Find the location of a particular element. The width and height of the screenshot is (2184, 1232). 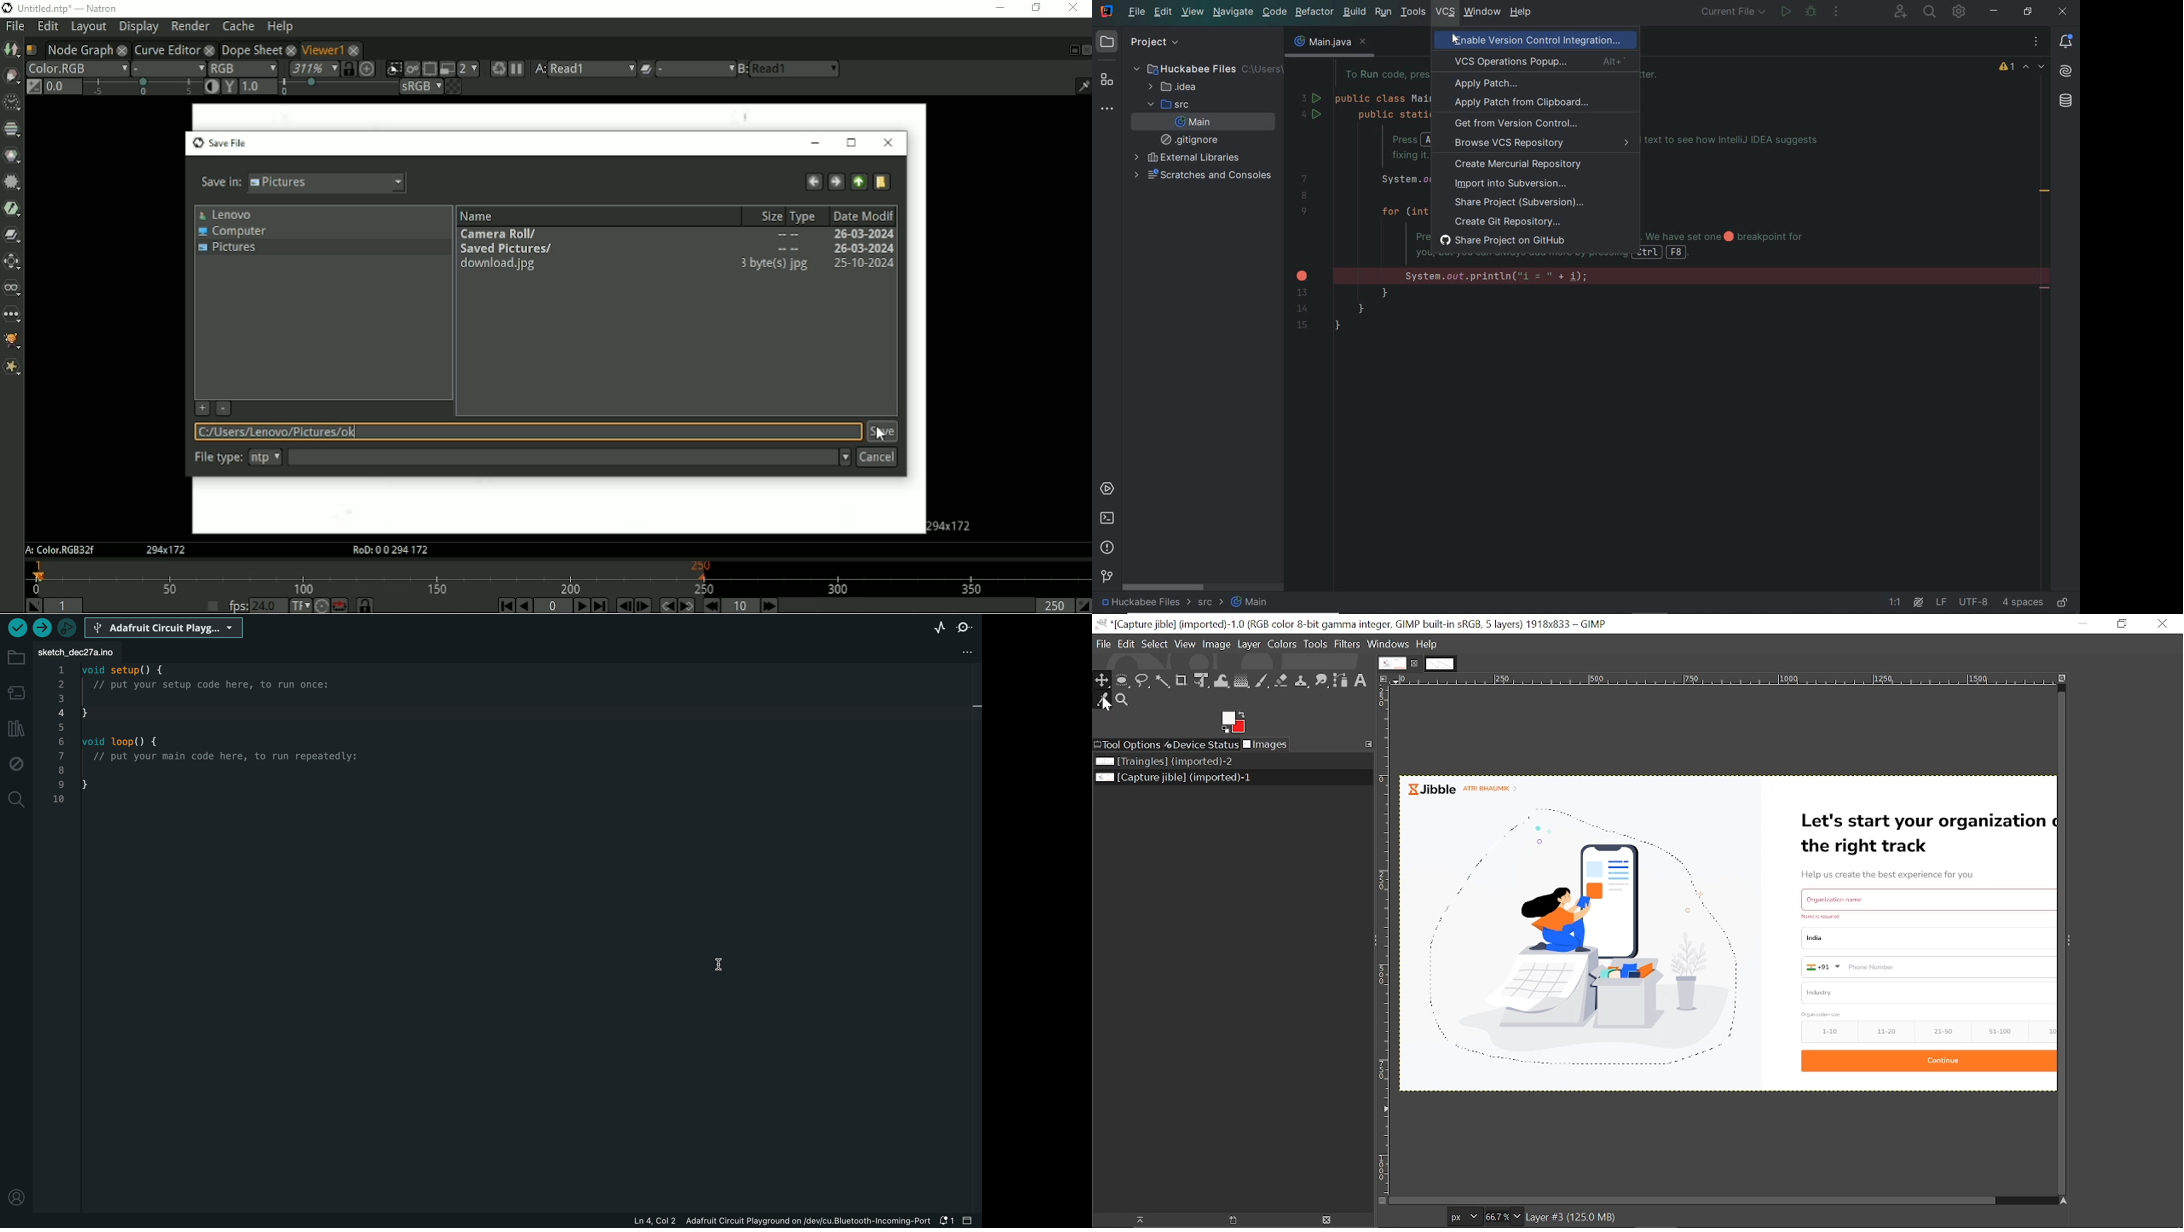

highlighted errors is located at coordinates (2035, 68).